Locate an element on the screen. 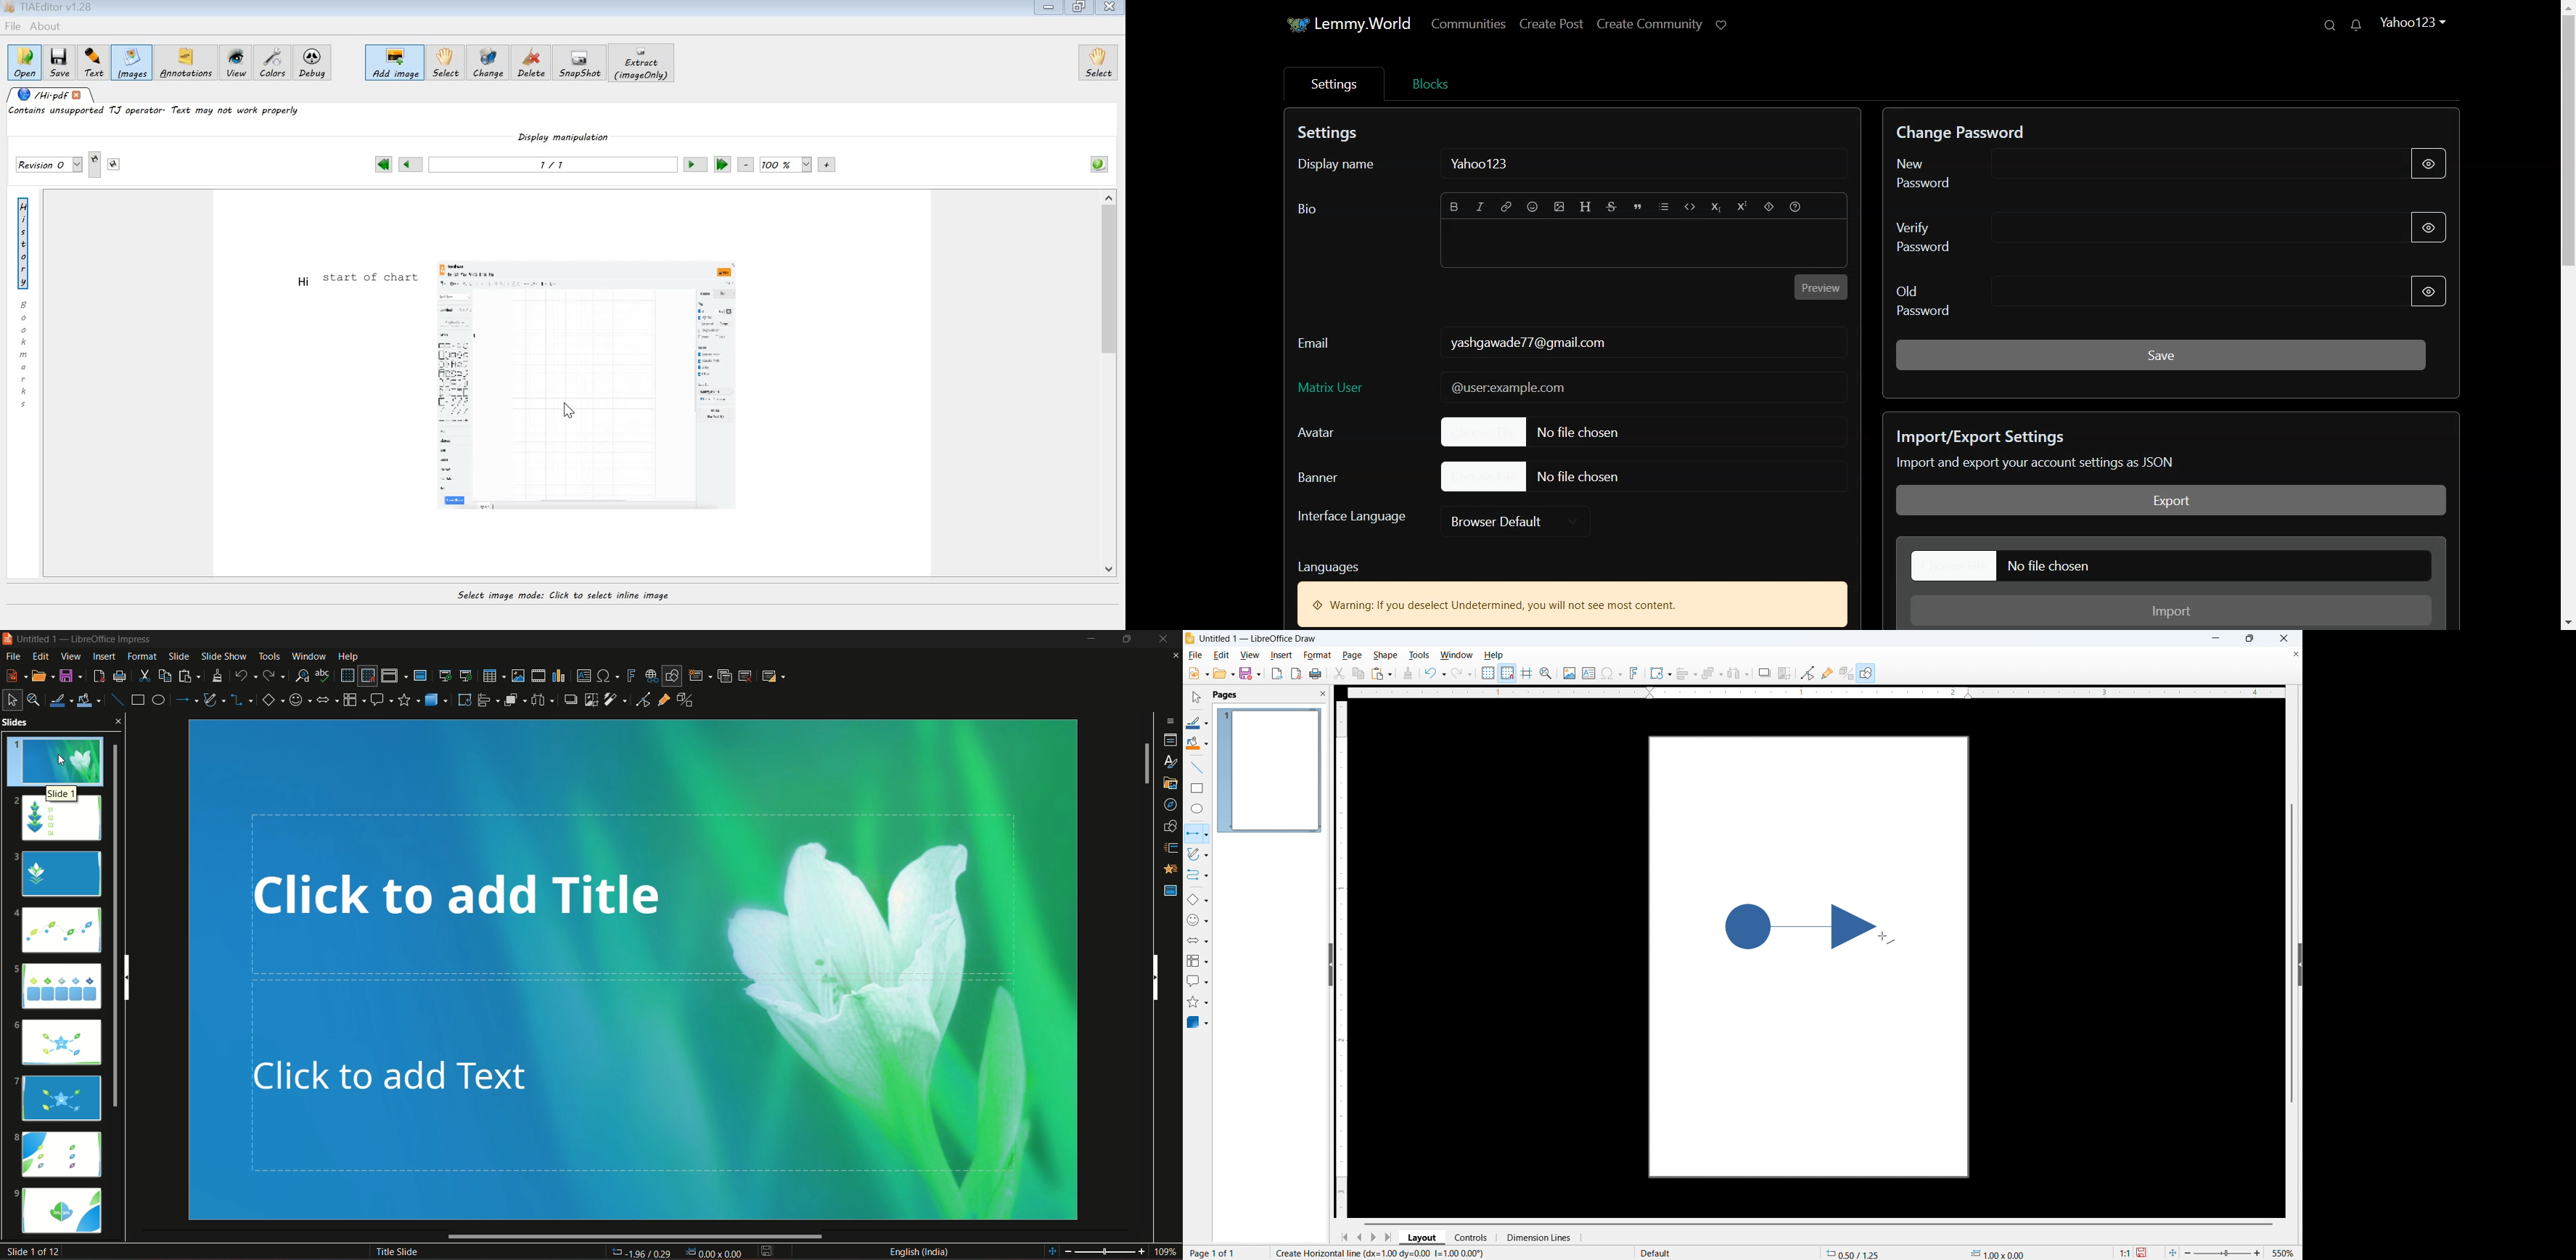 This screenshot has height=1260, width=2576. slides scroll bar is located at coordinates (120, 924).